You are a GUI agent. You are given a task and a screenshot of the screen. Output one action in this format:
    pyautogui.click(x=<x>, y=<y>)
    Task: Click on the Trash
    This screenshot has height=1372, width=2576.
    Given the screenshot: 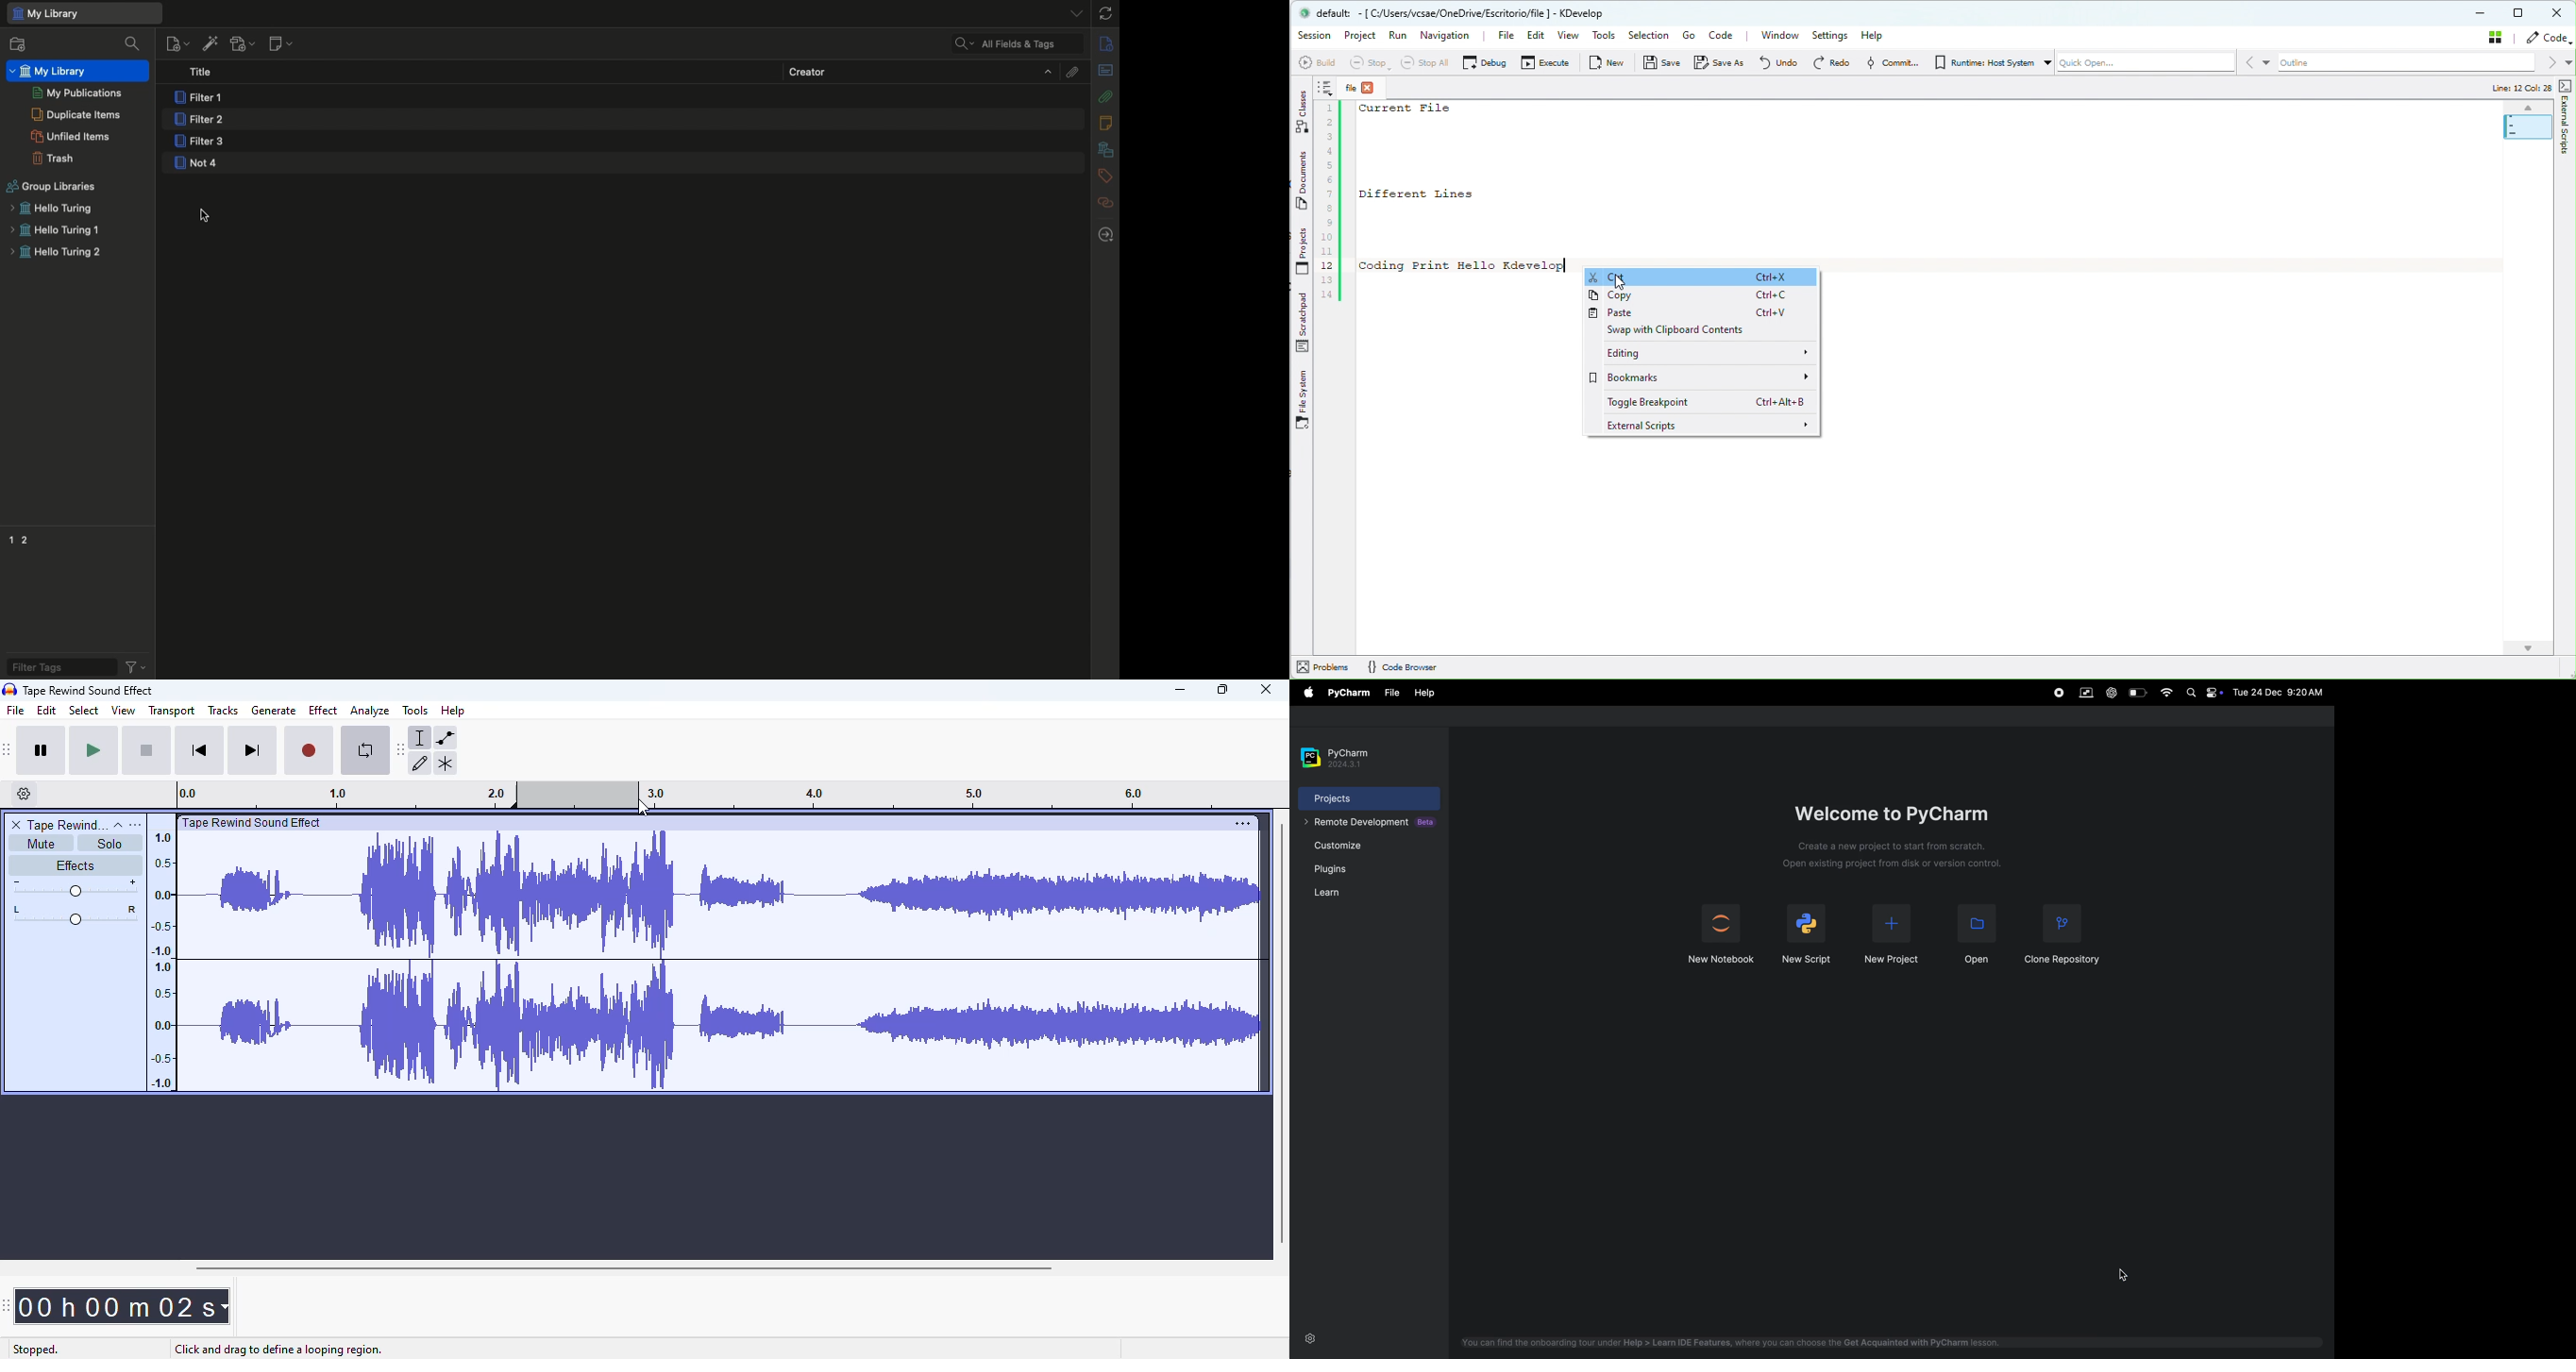 What is the action you would take?
    pyautogui.click(x=54, y=158)
    